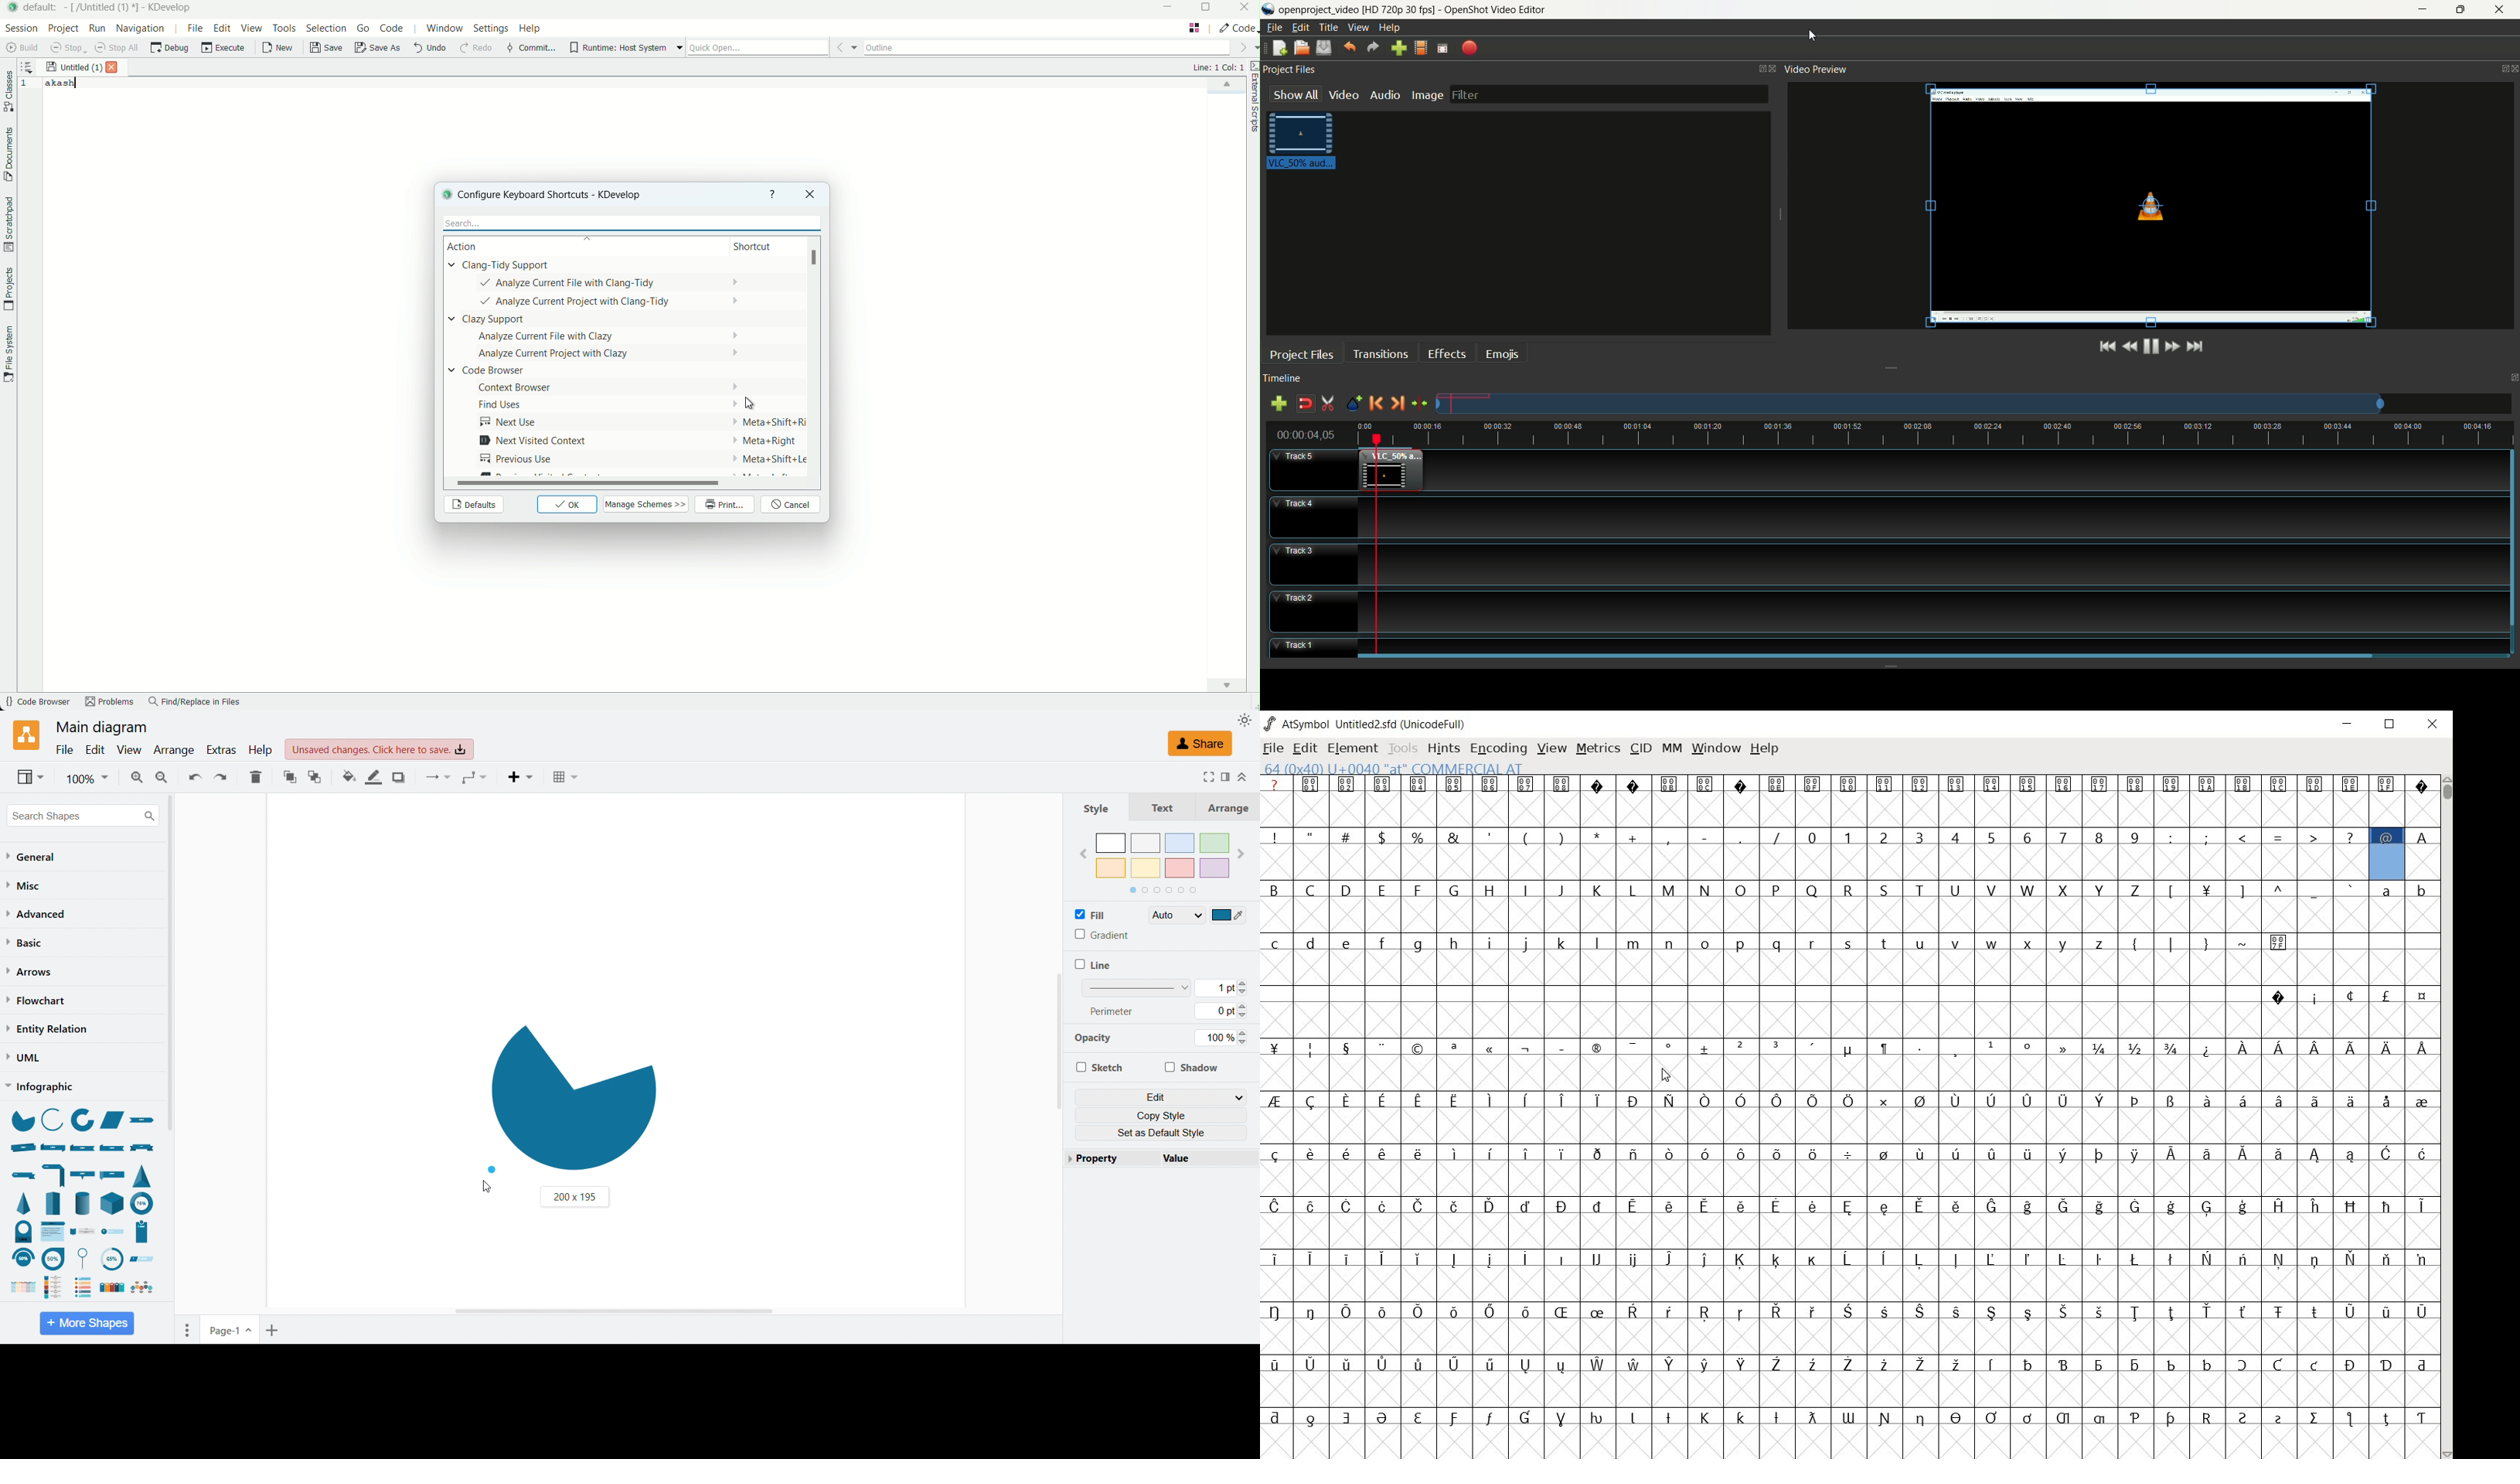 The height and width of the screenshot is (1484, 2520). I want to click on Format , so click(1225, 776).